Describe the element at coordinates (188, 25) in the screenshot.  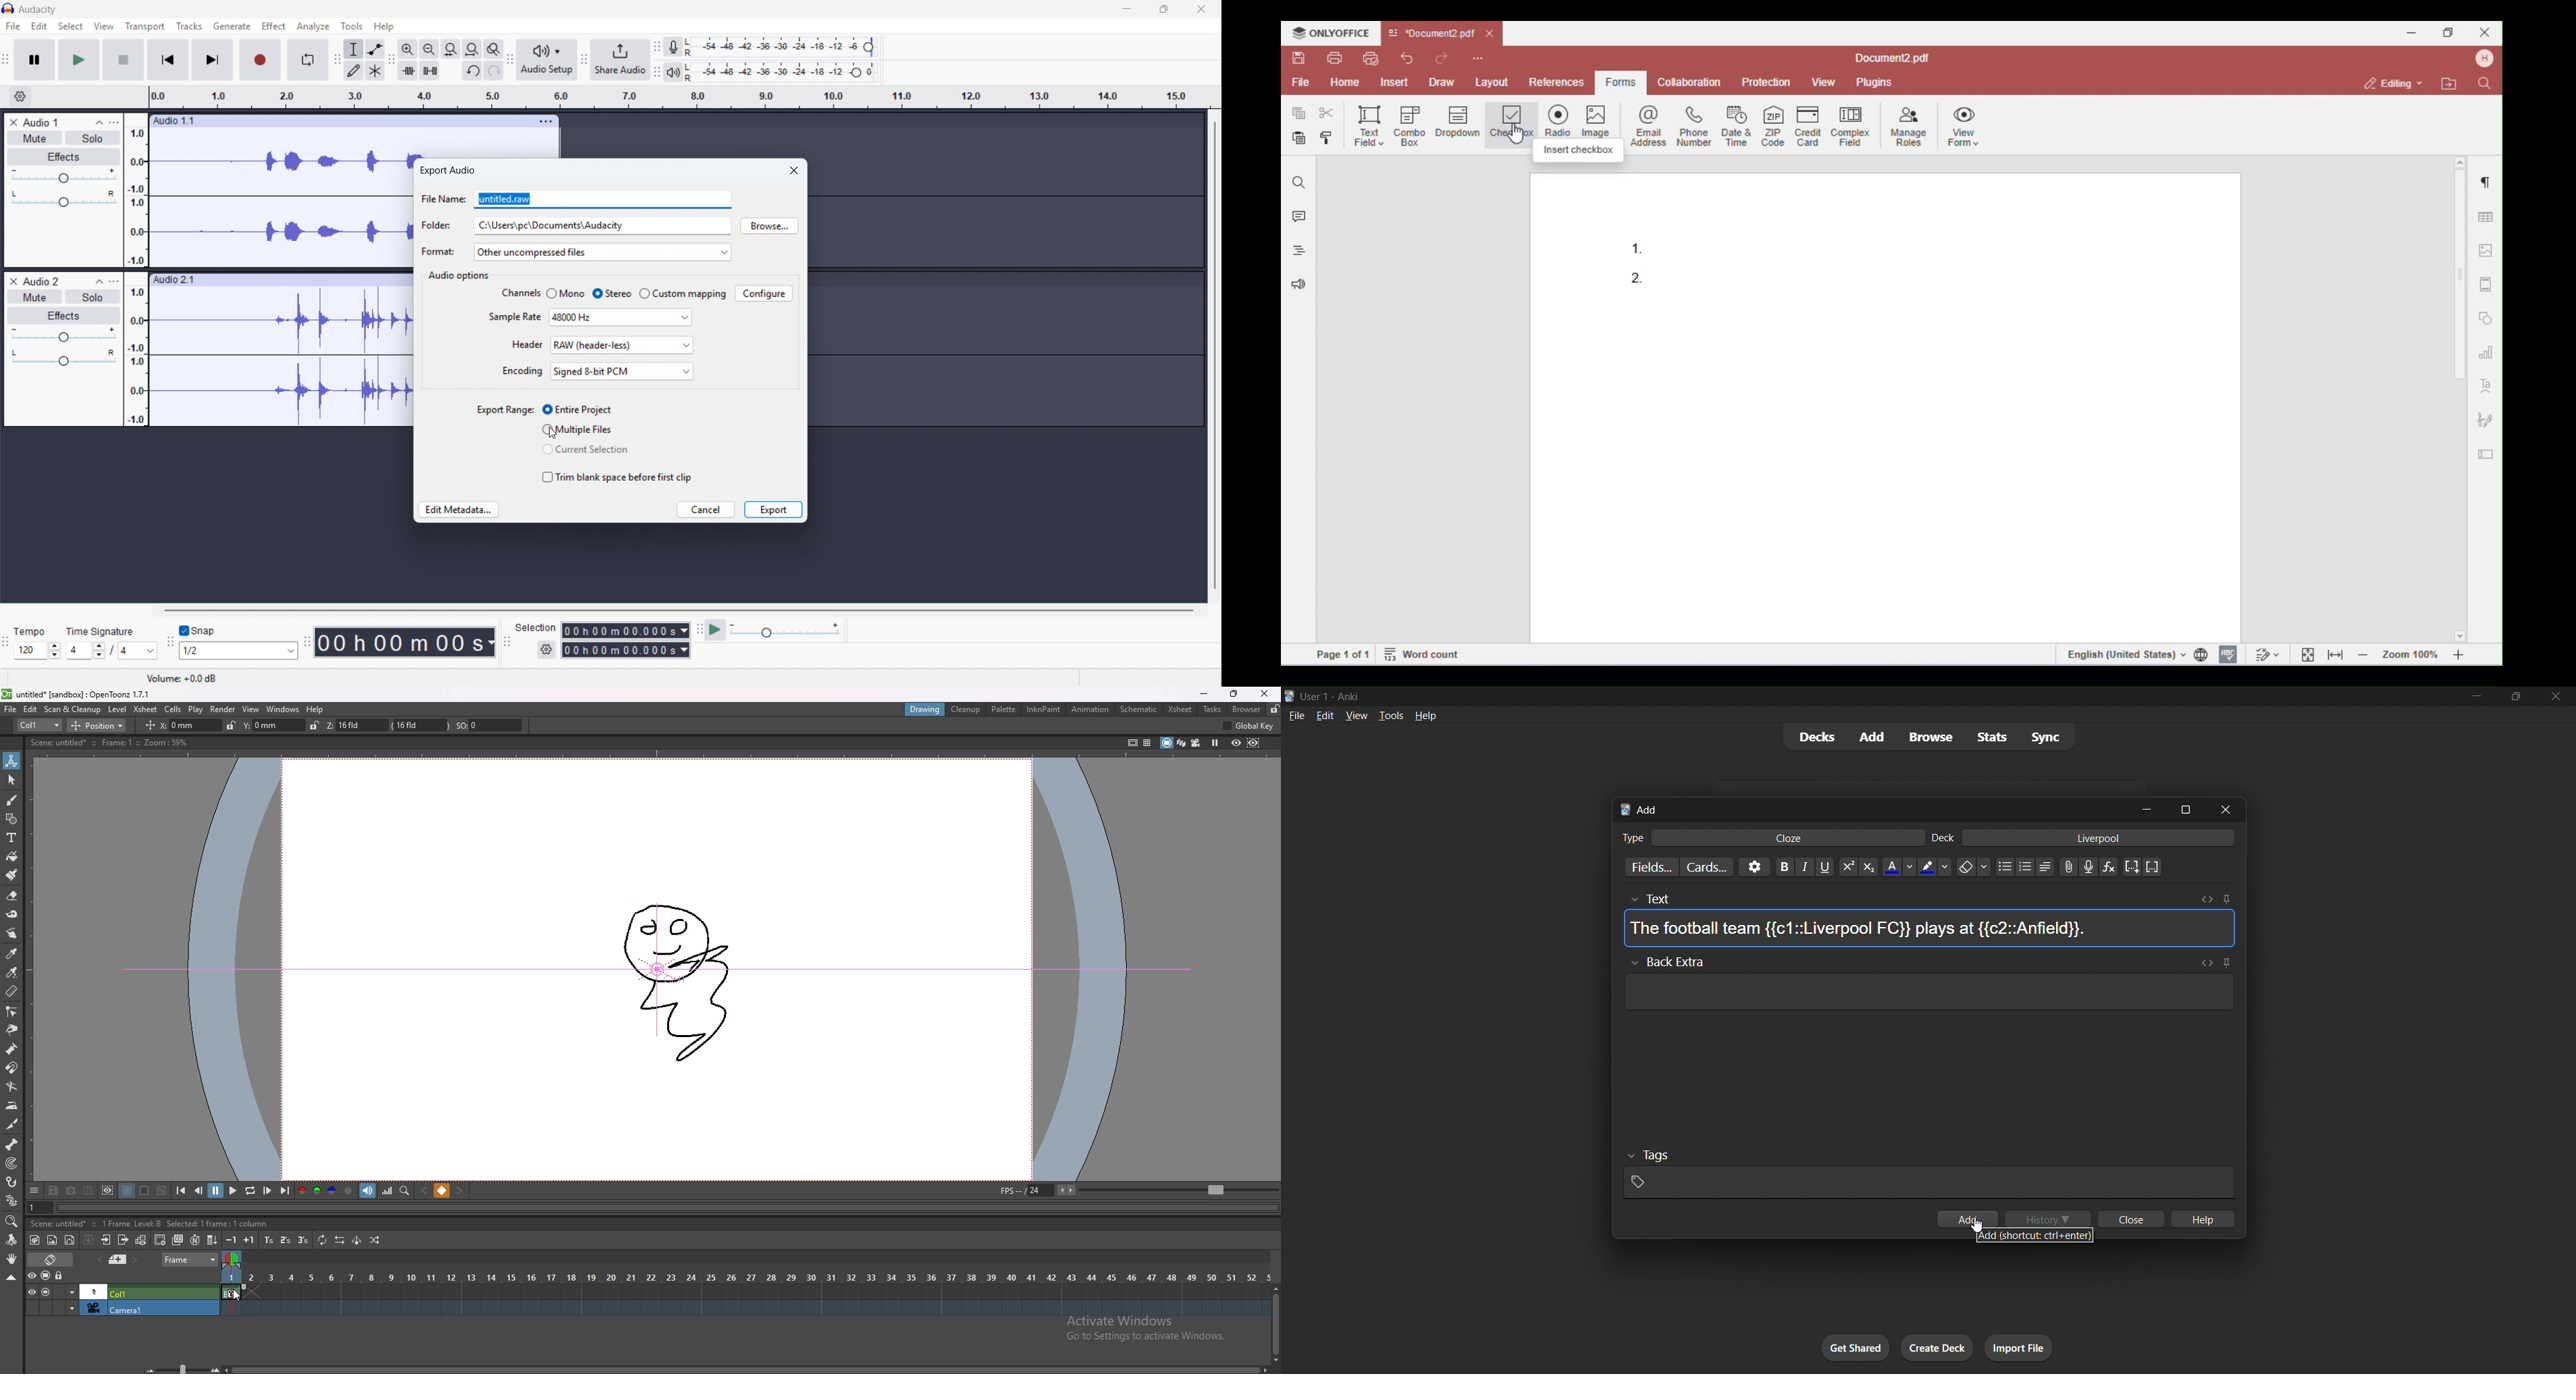
I see `Tracks  ` at that location.